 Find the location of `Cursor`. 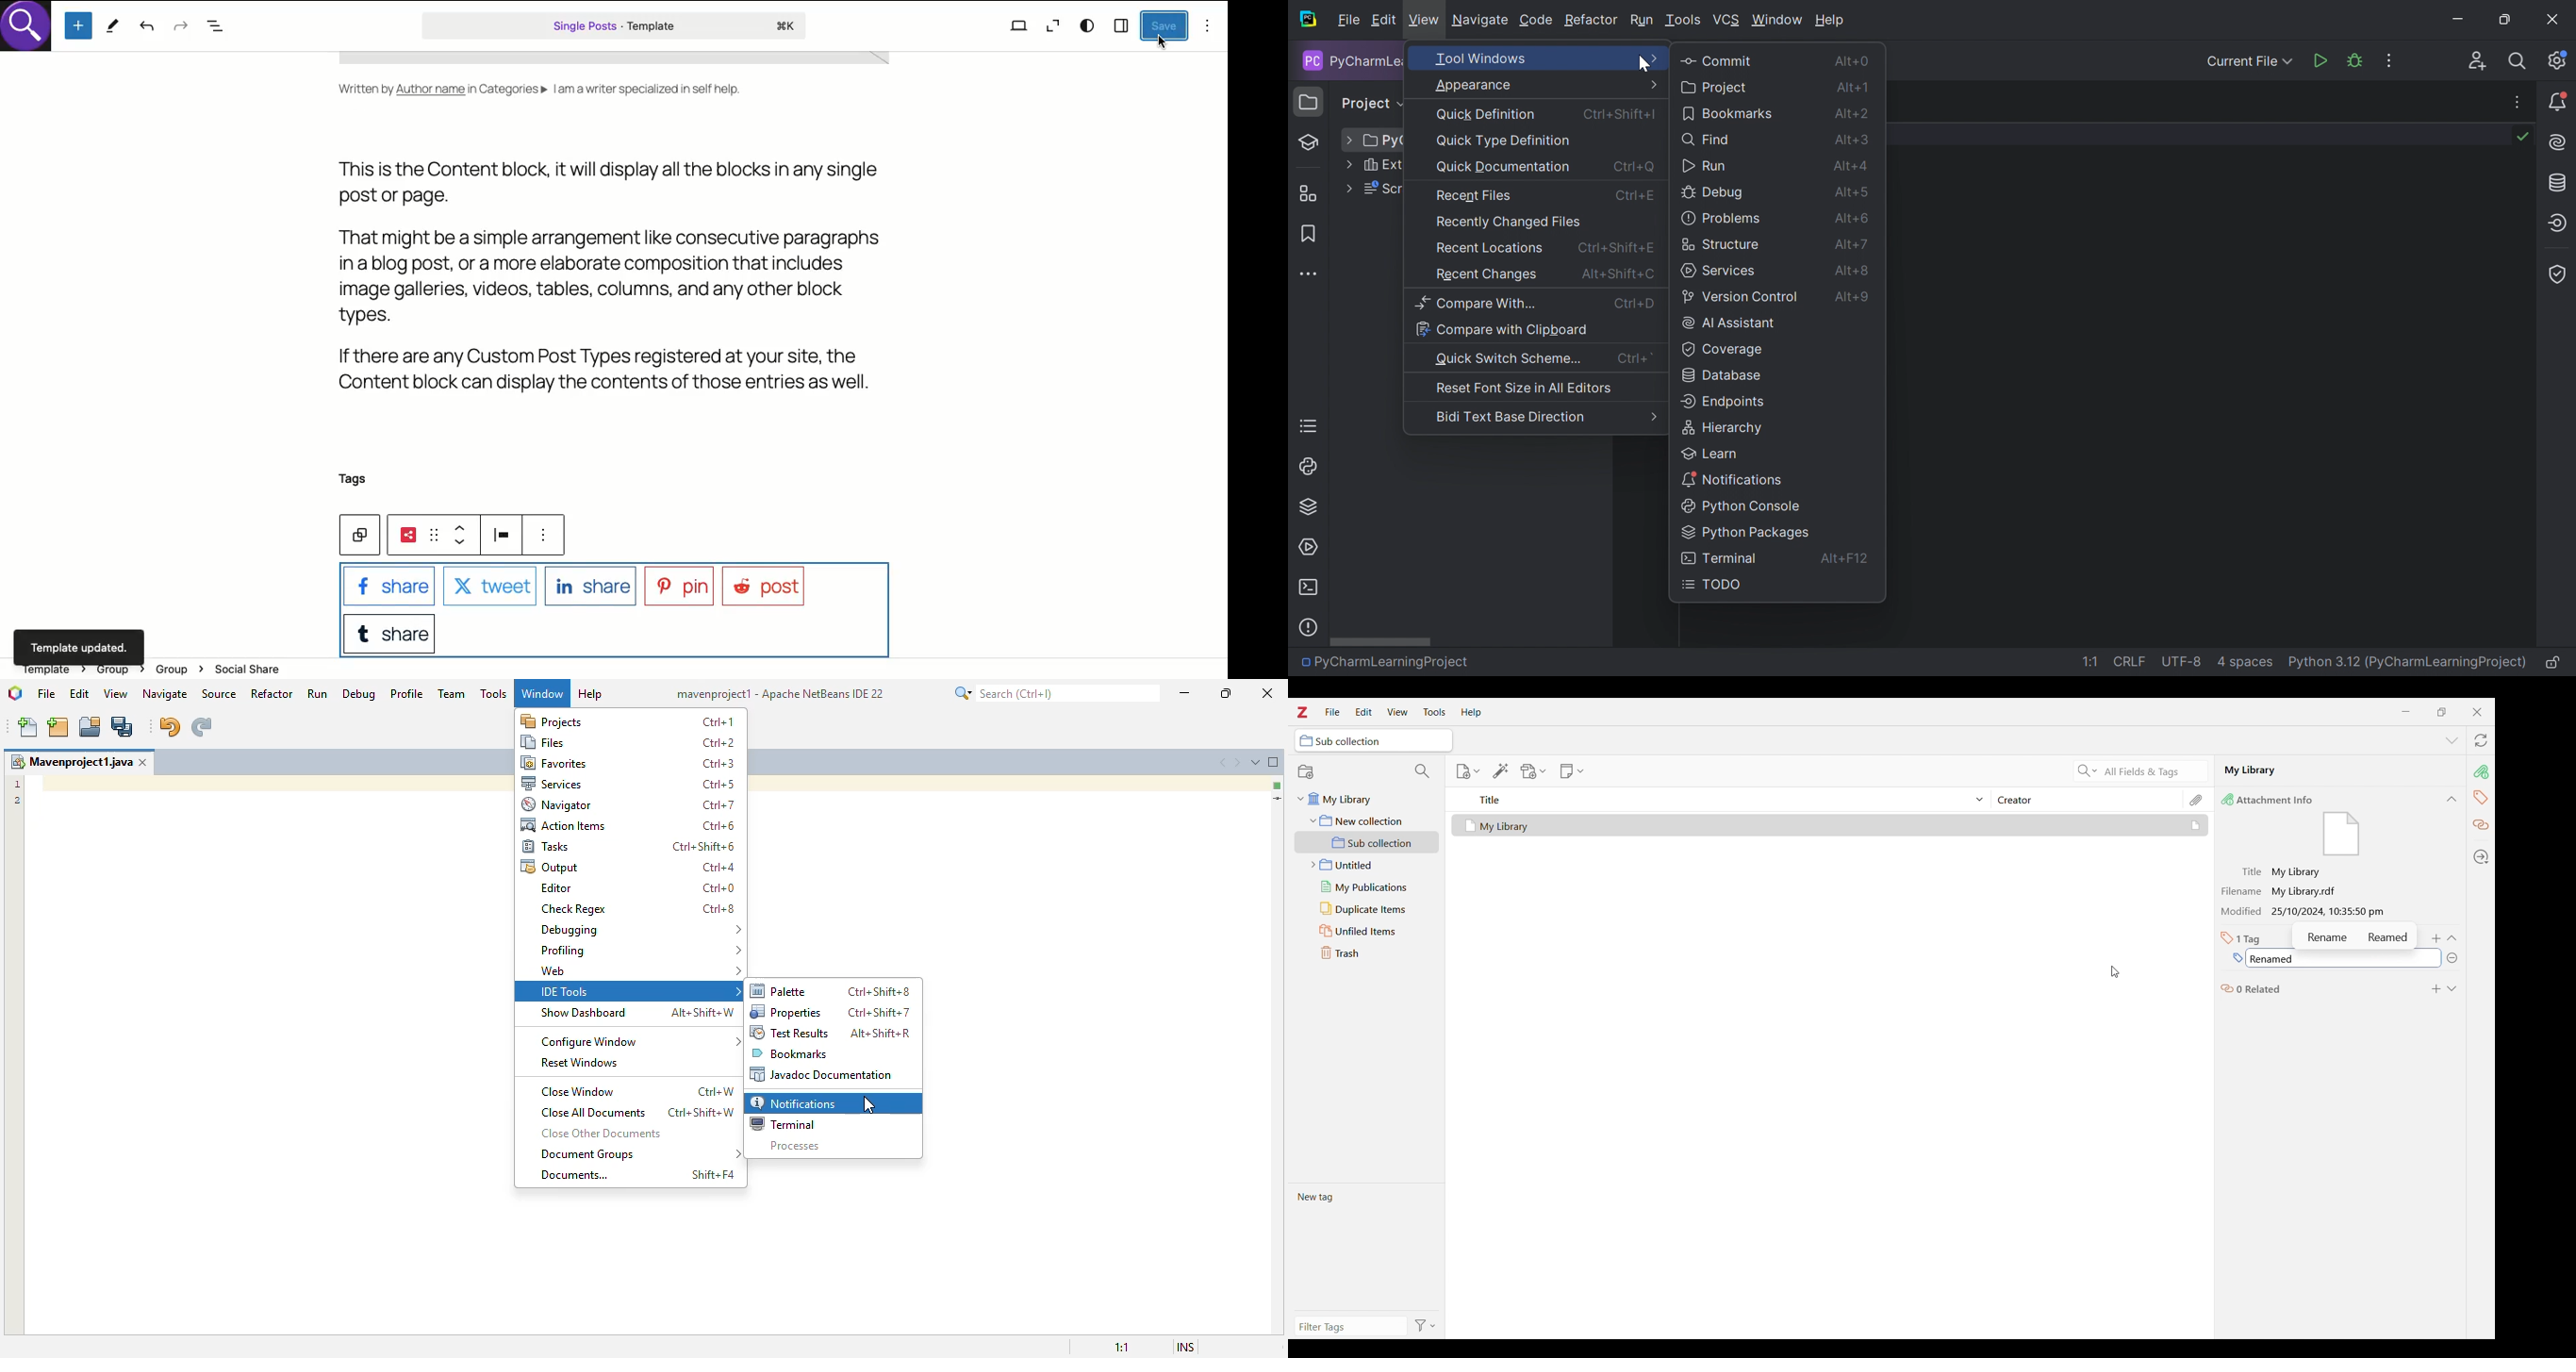

Cursor is located at coordinates (2115, 971).